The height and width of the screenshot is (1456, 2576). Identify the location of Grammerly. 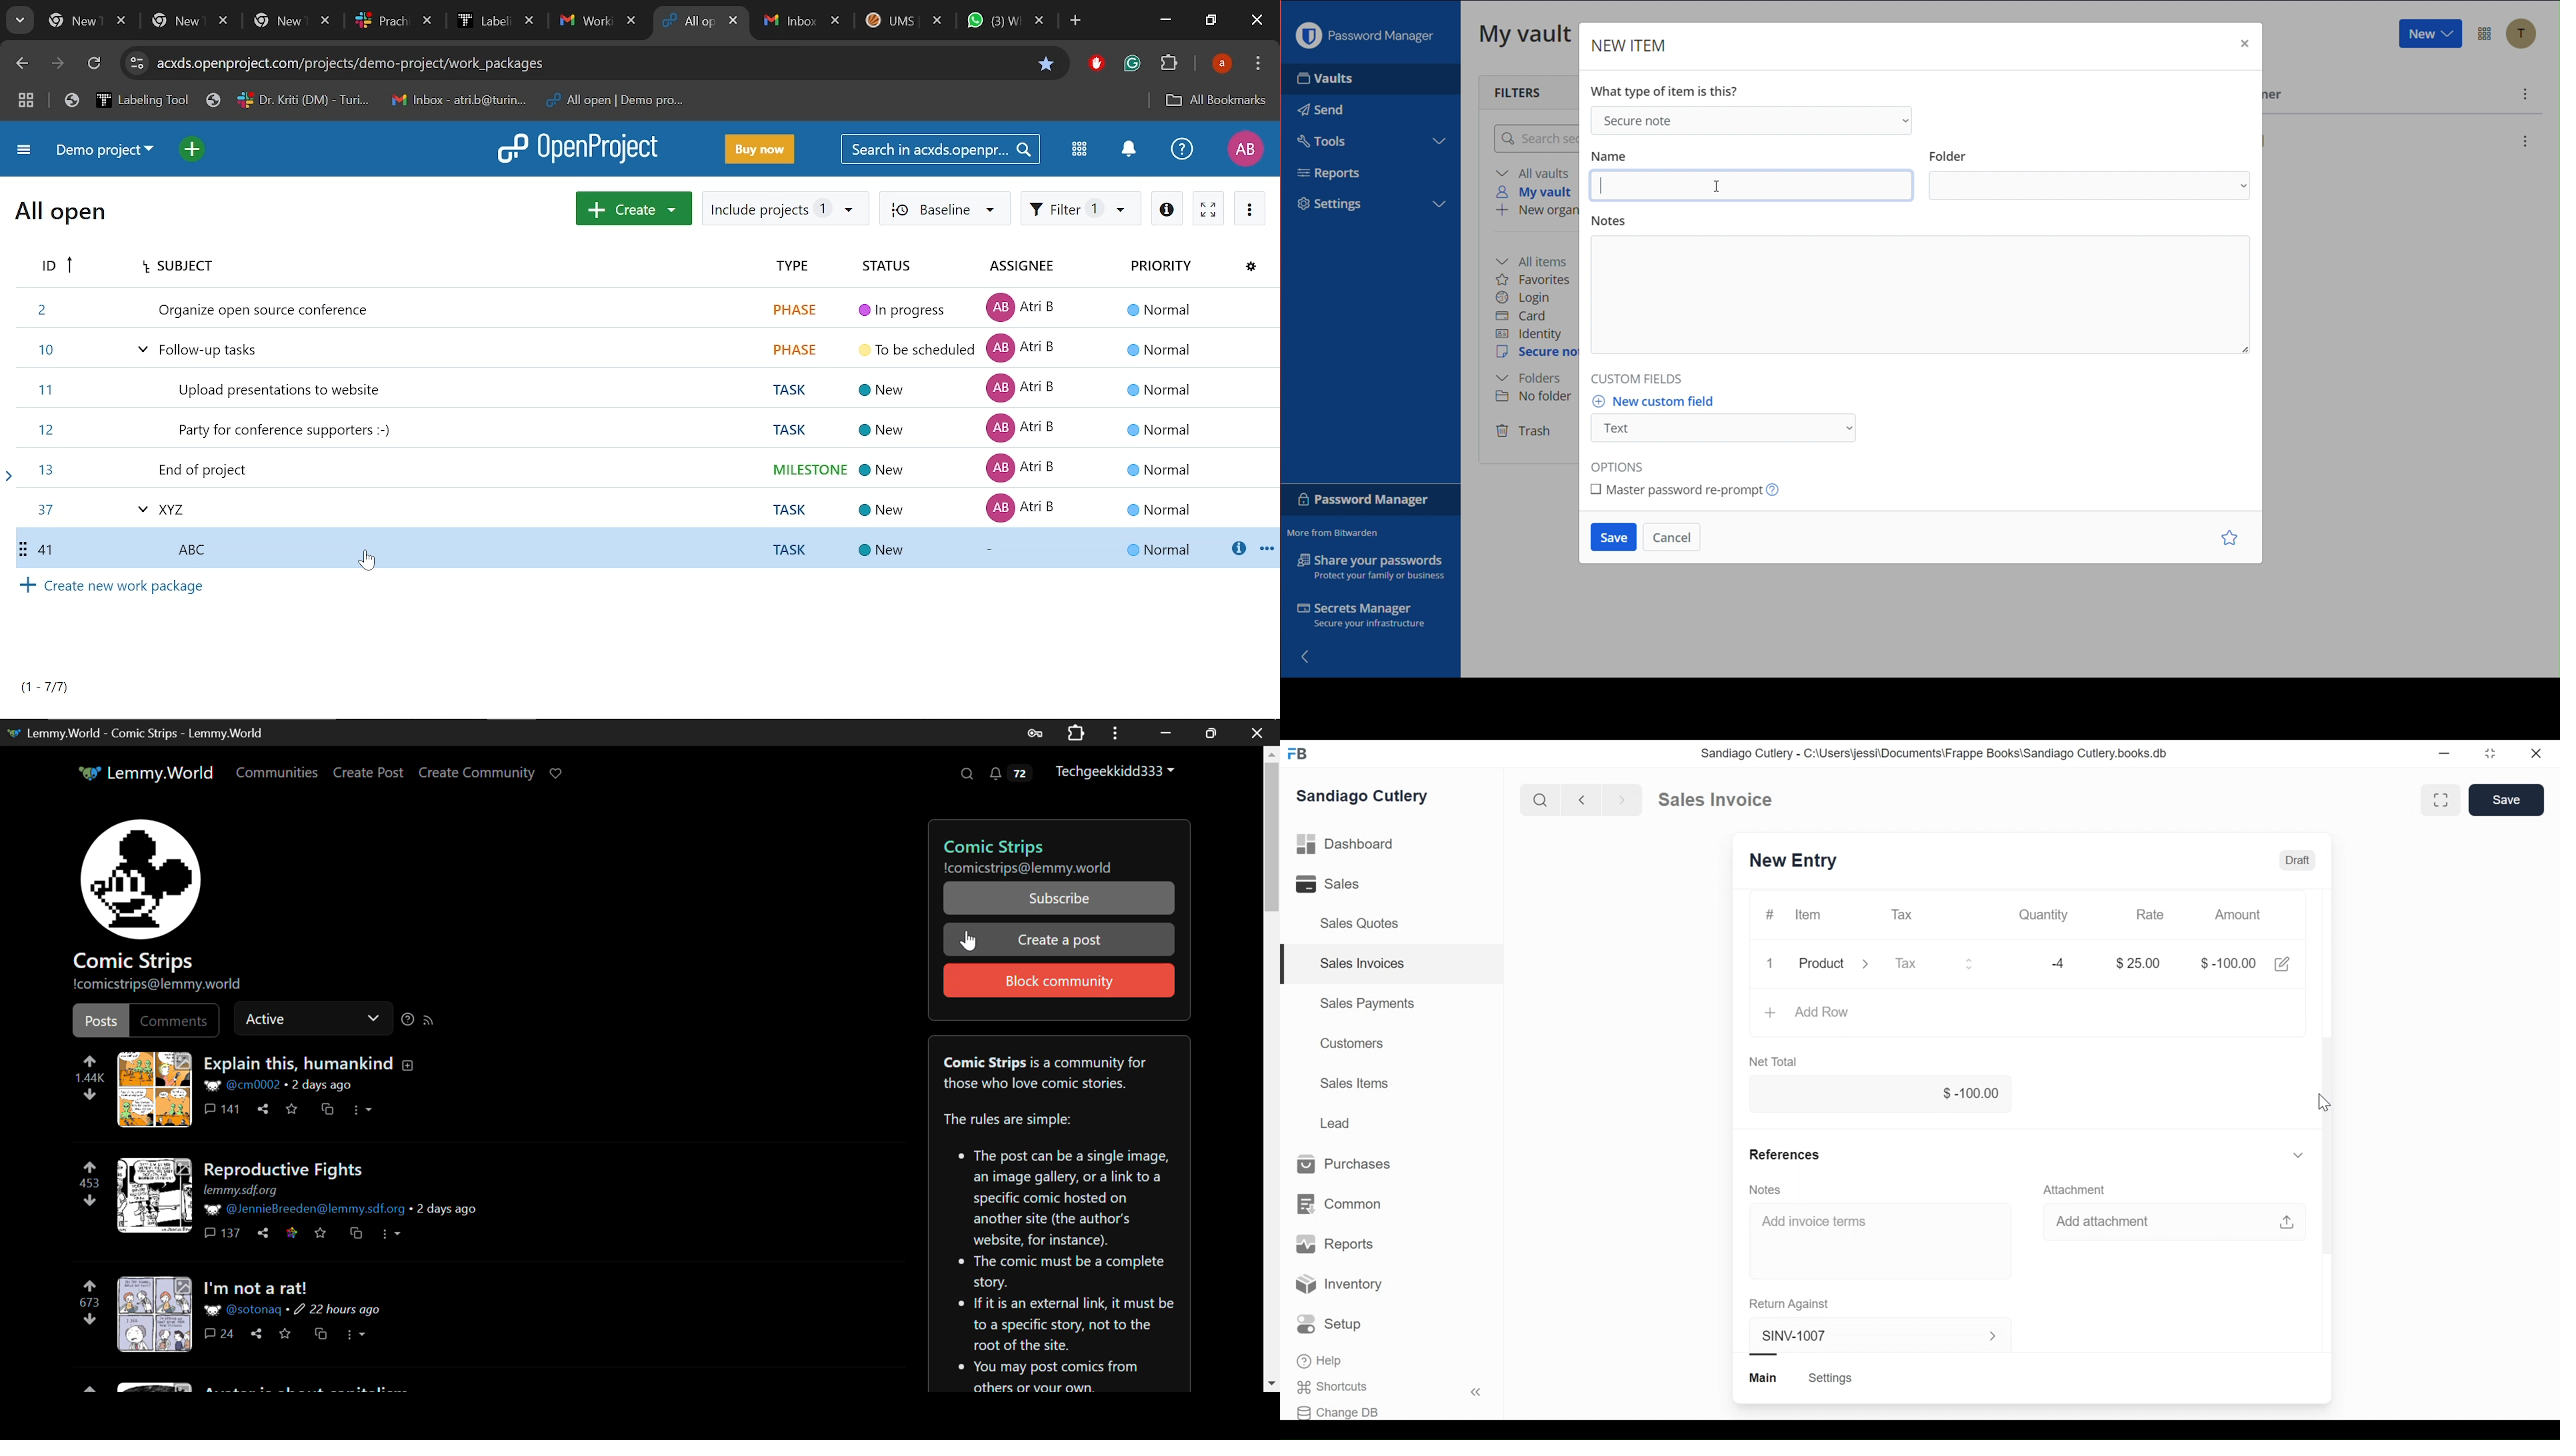
(1132, 64).